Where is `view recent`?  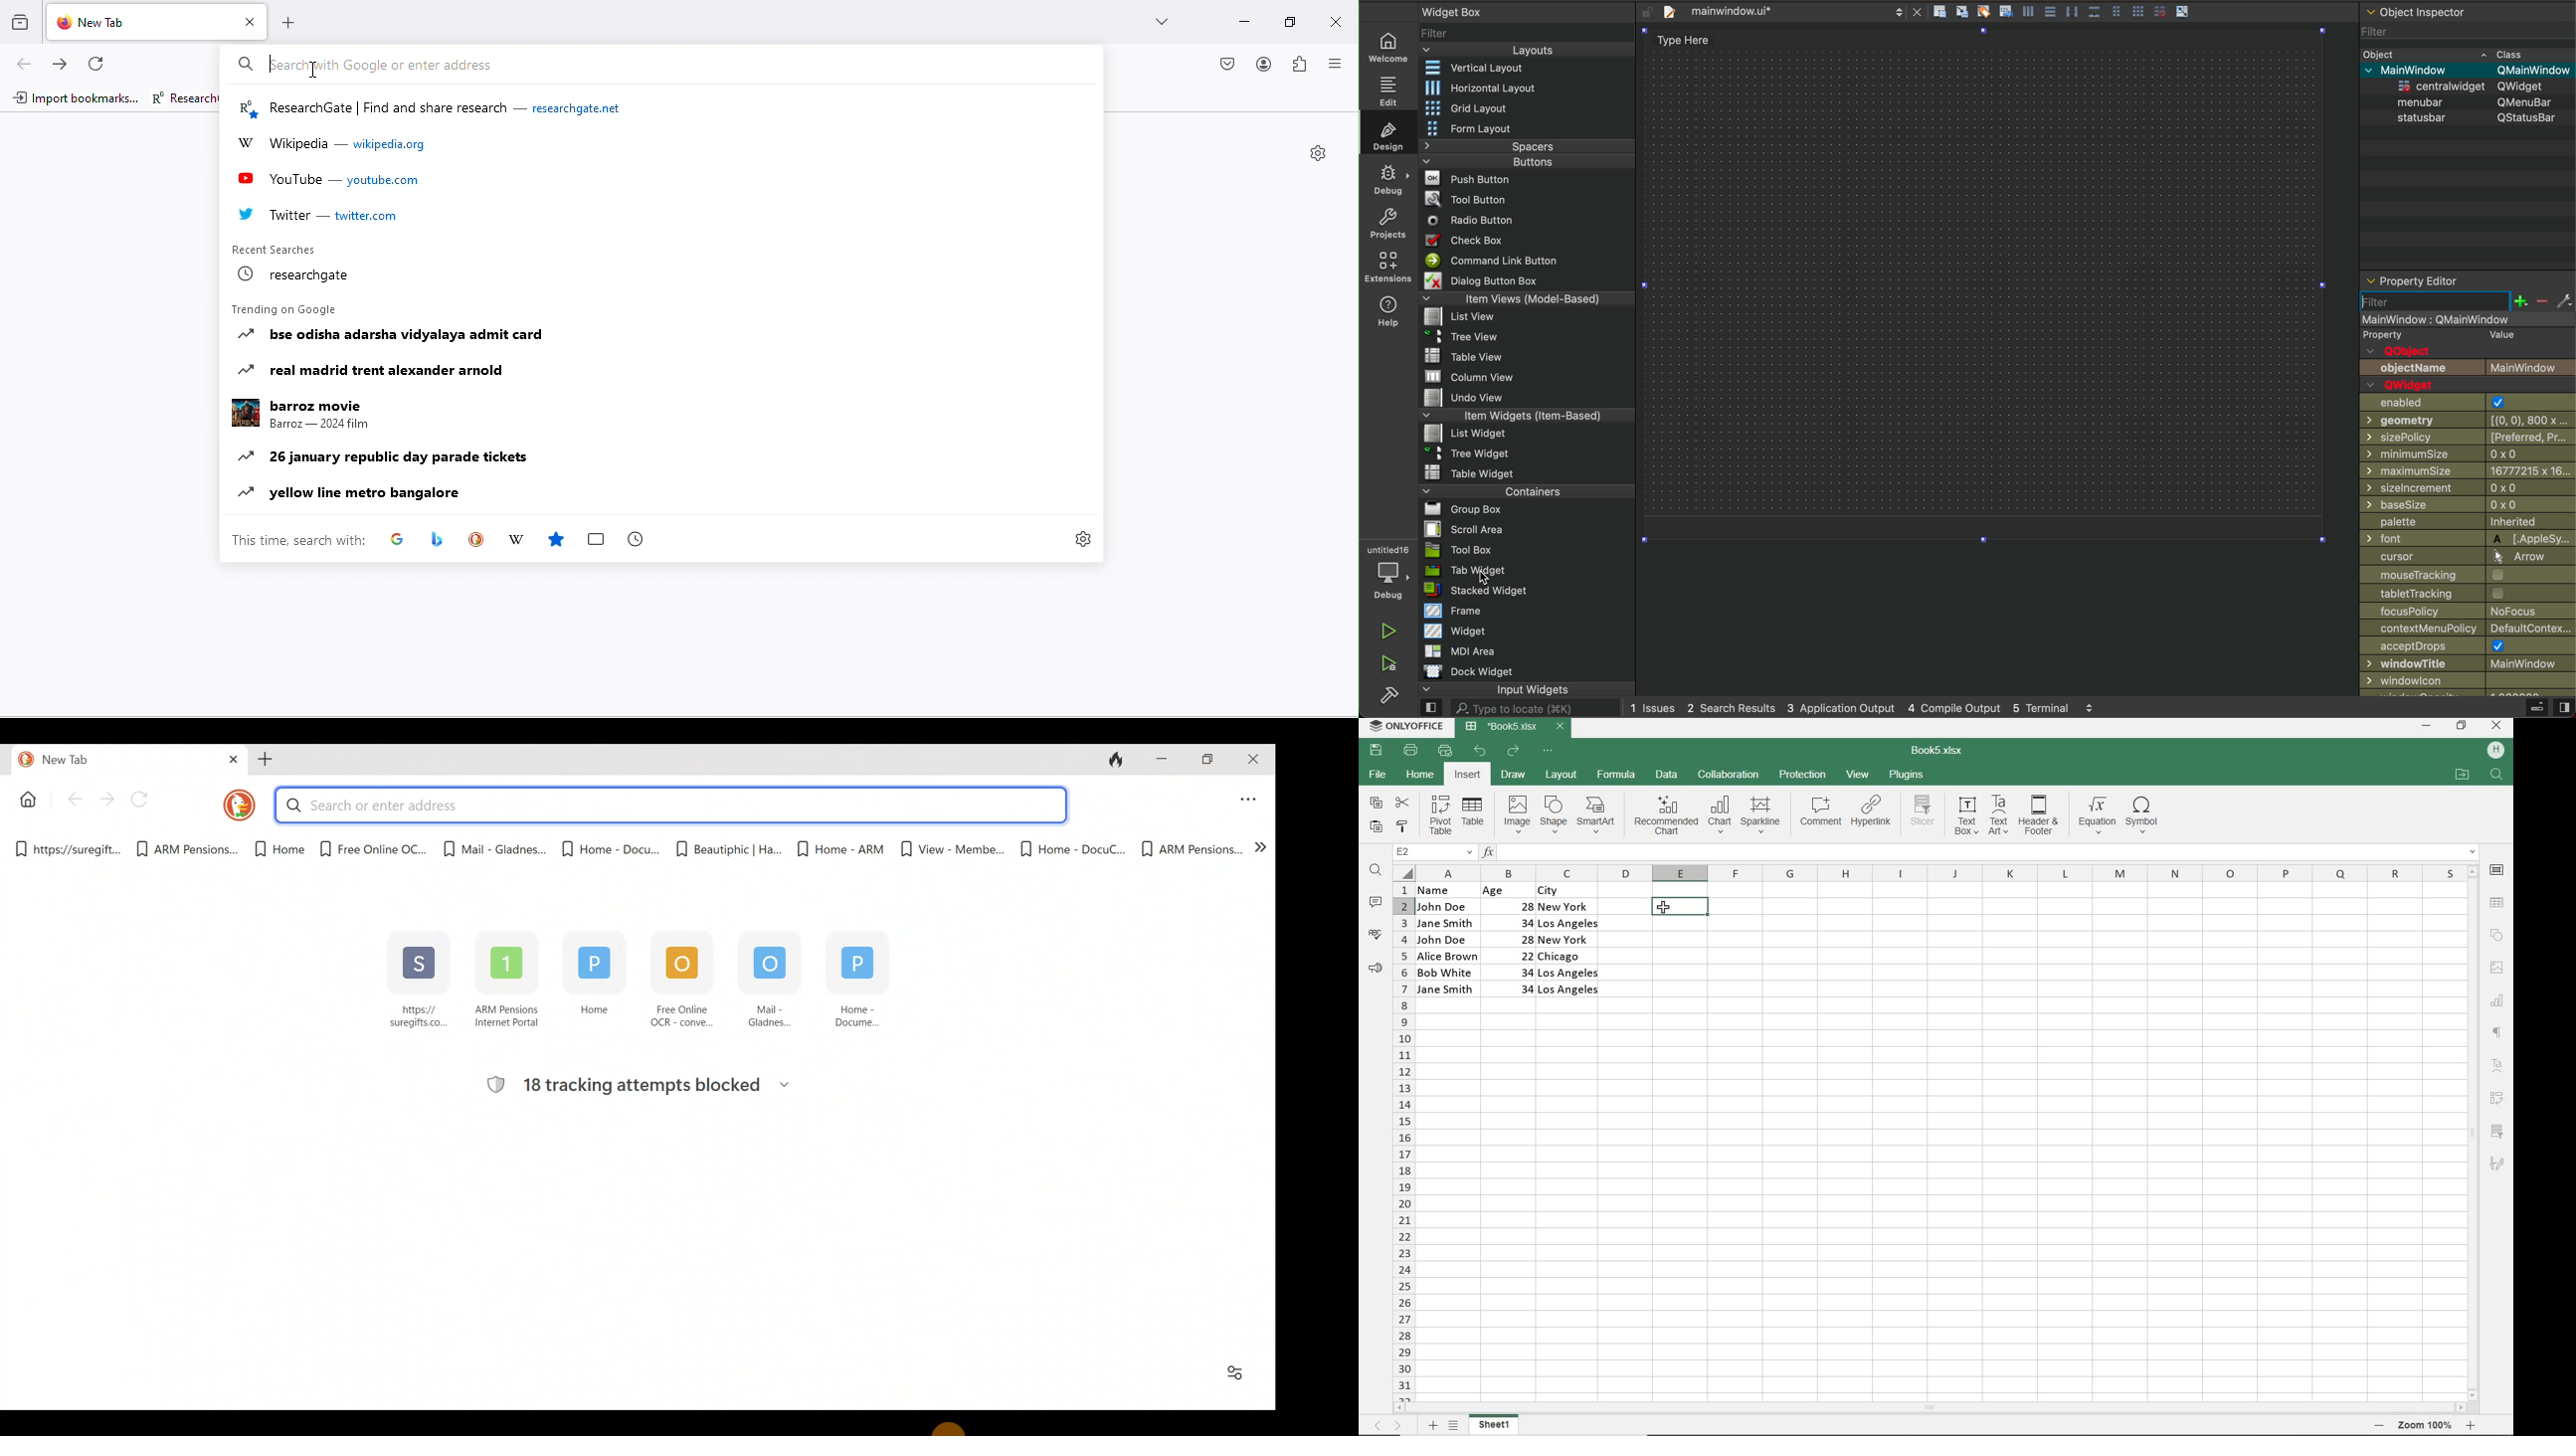 view recent is located at coordinates (20, 21).